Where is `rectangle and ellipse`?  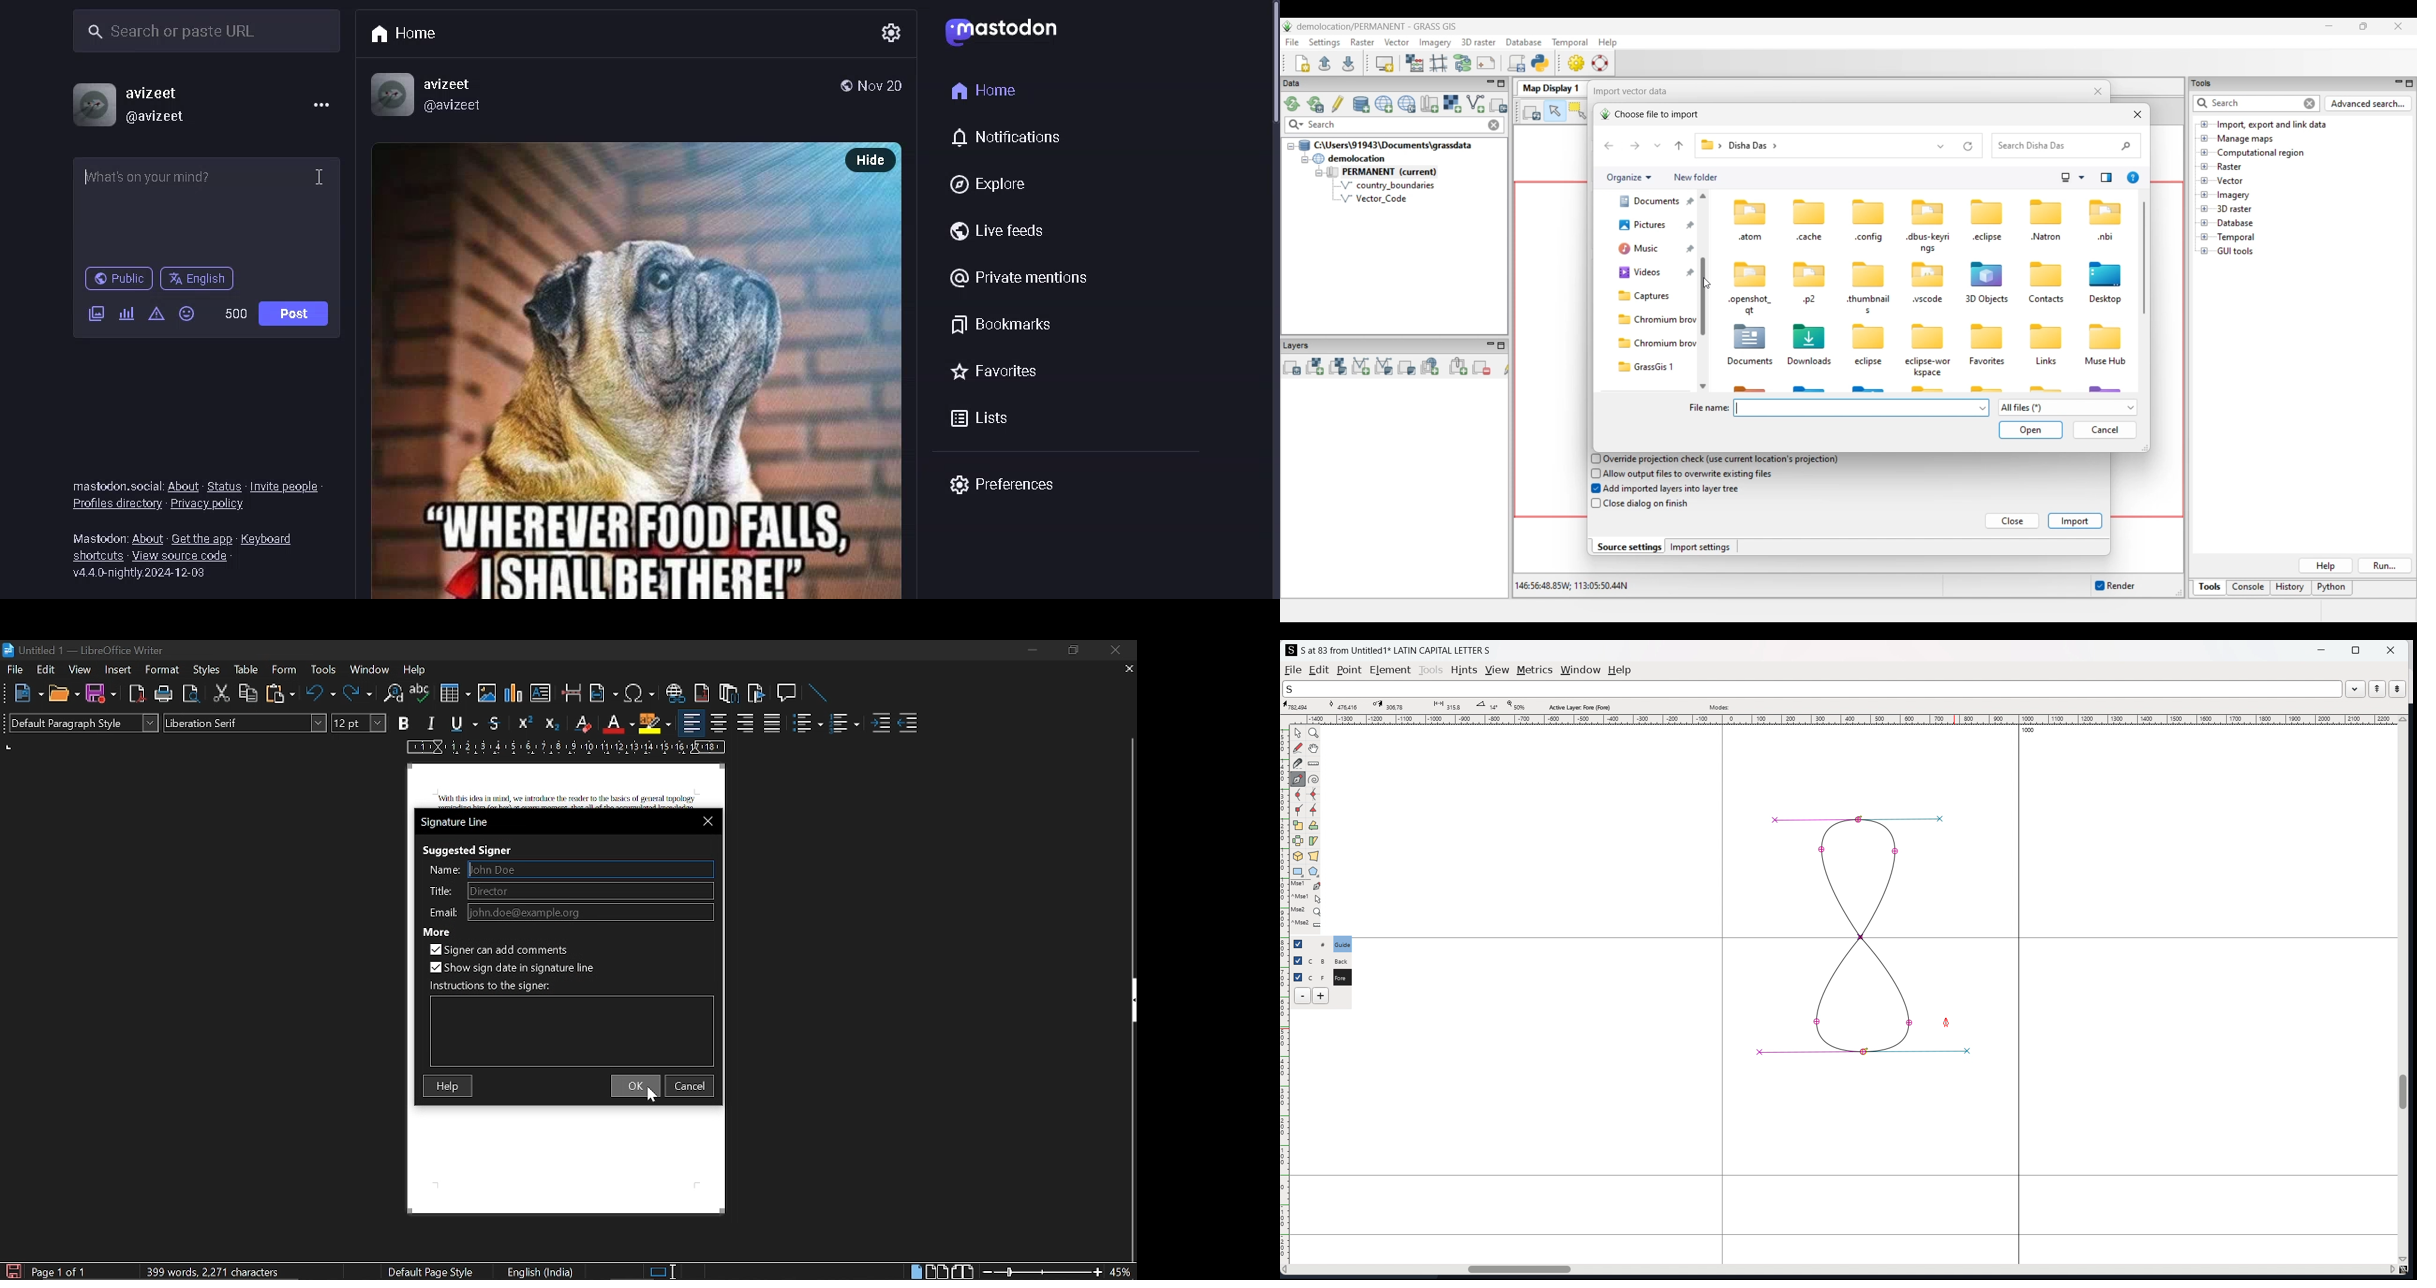
rectangle and ellipse is located at coordinates (1298, 872).